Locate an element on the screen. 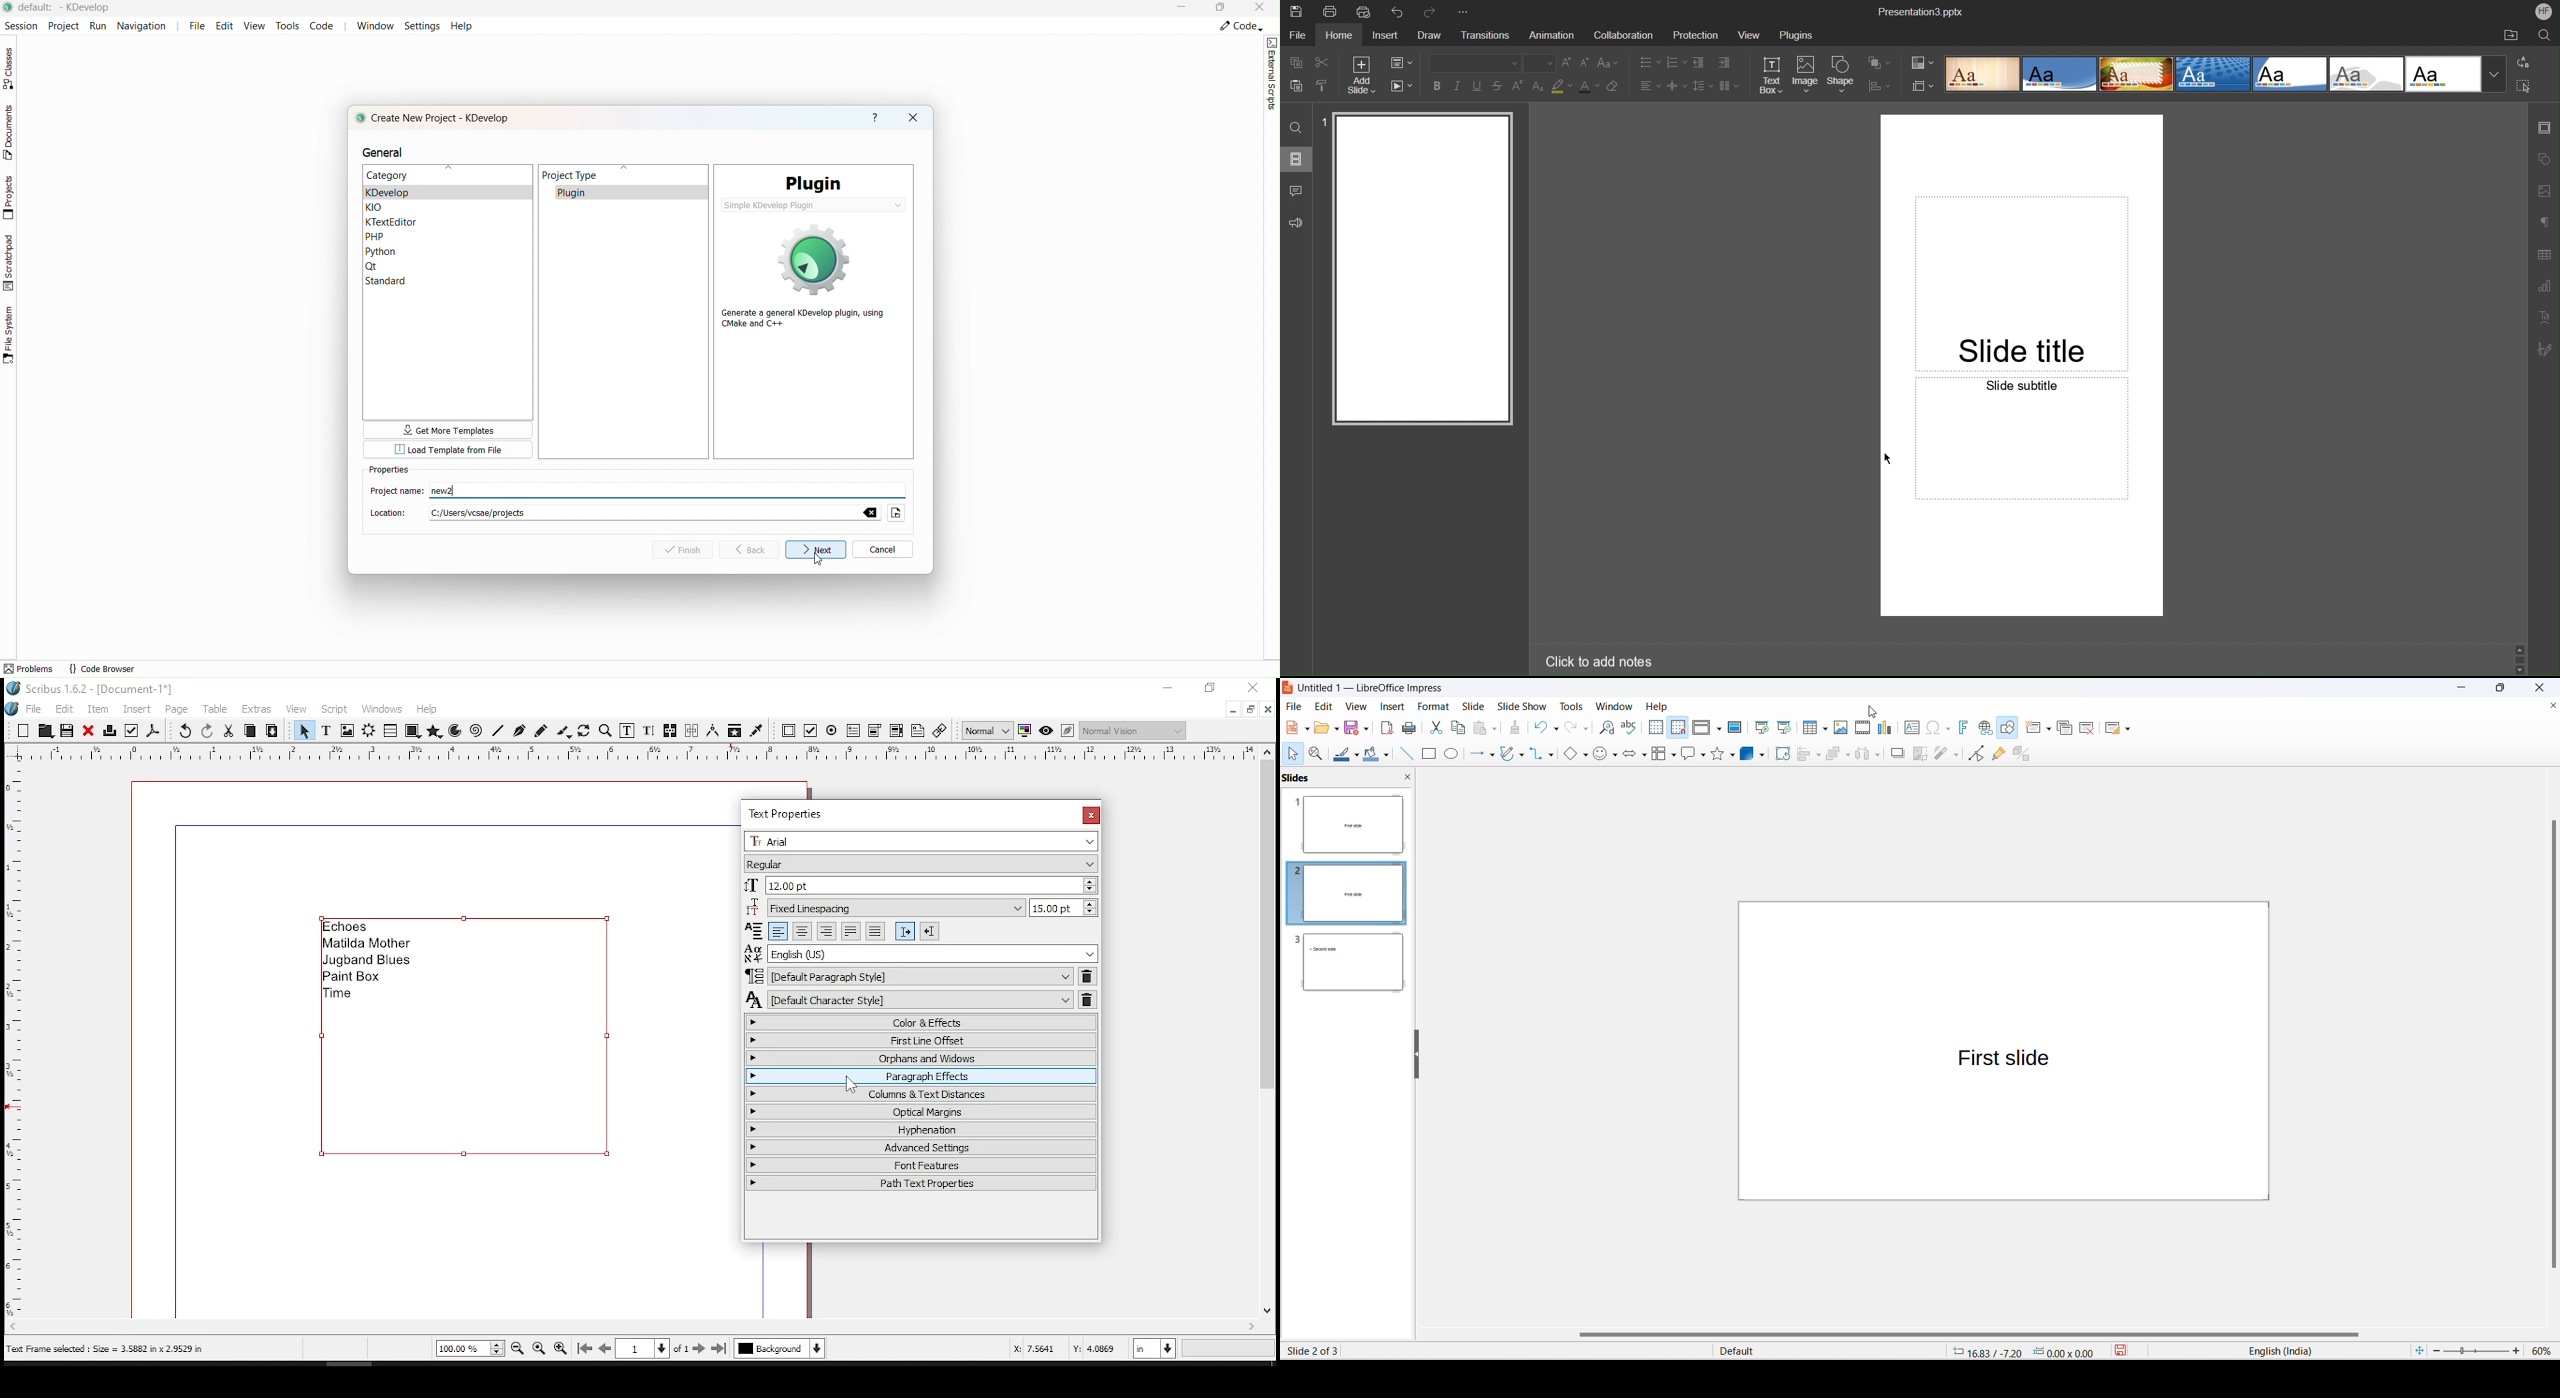  restore is located at coordinates (1211, 688).